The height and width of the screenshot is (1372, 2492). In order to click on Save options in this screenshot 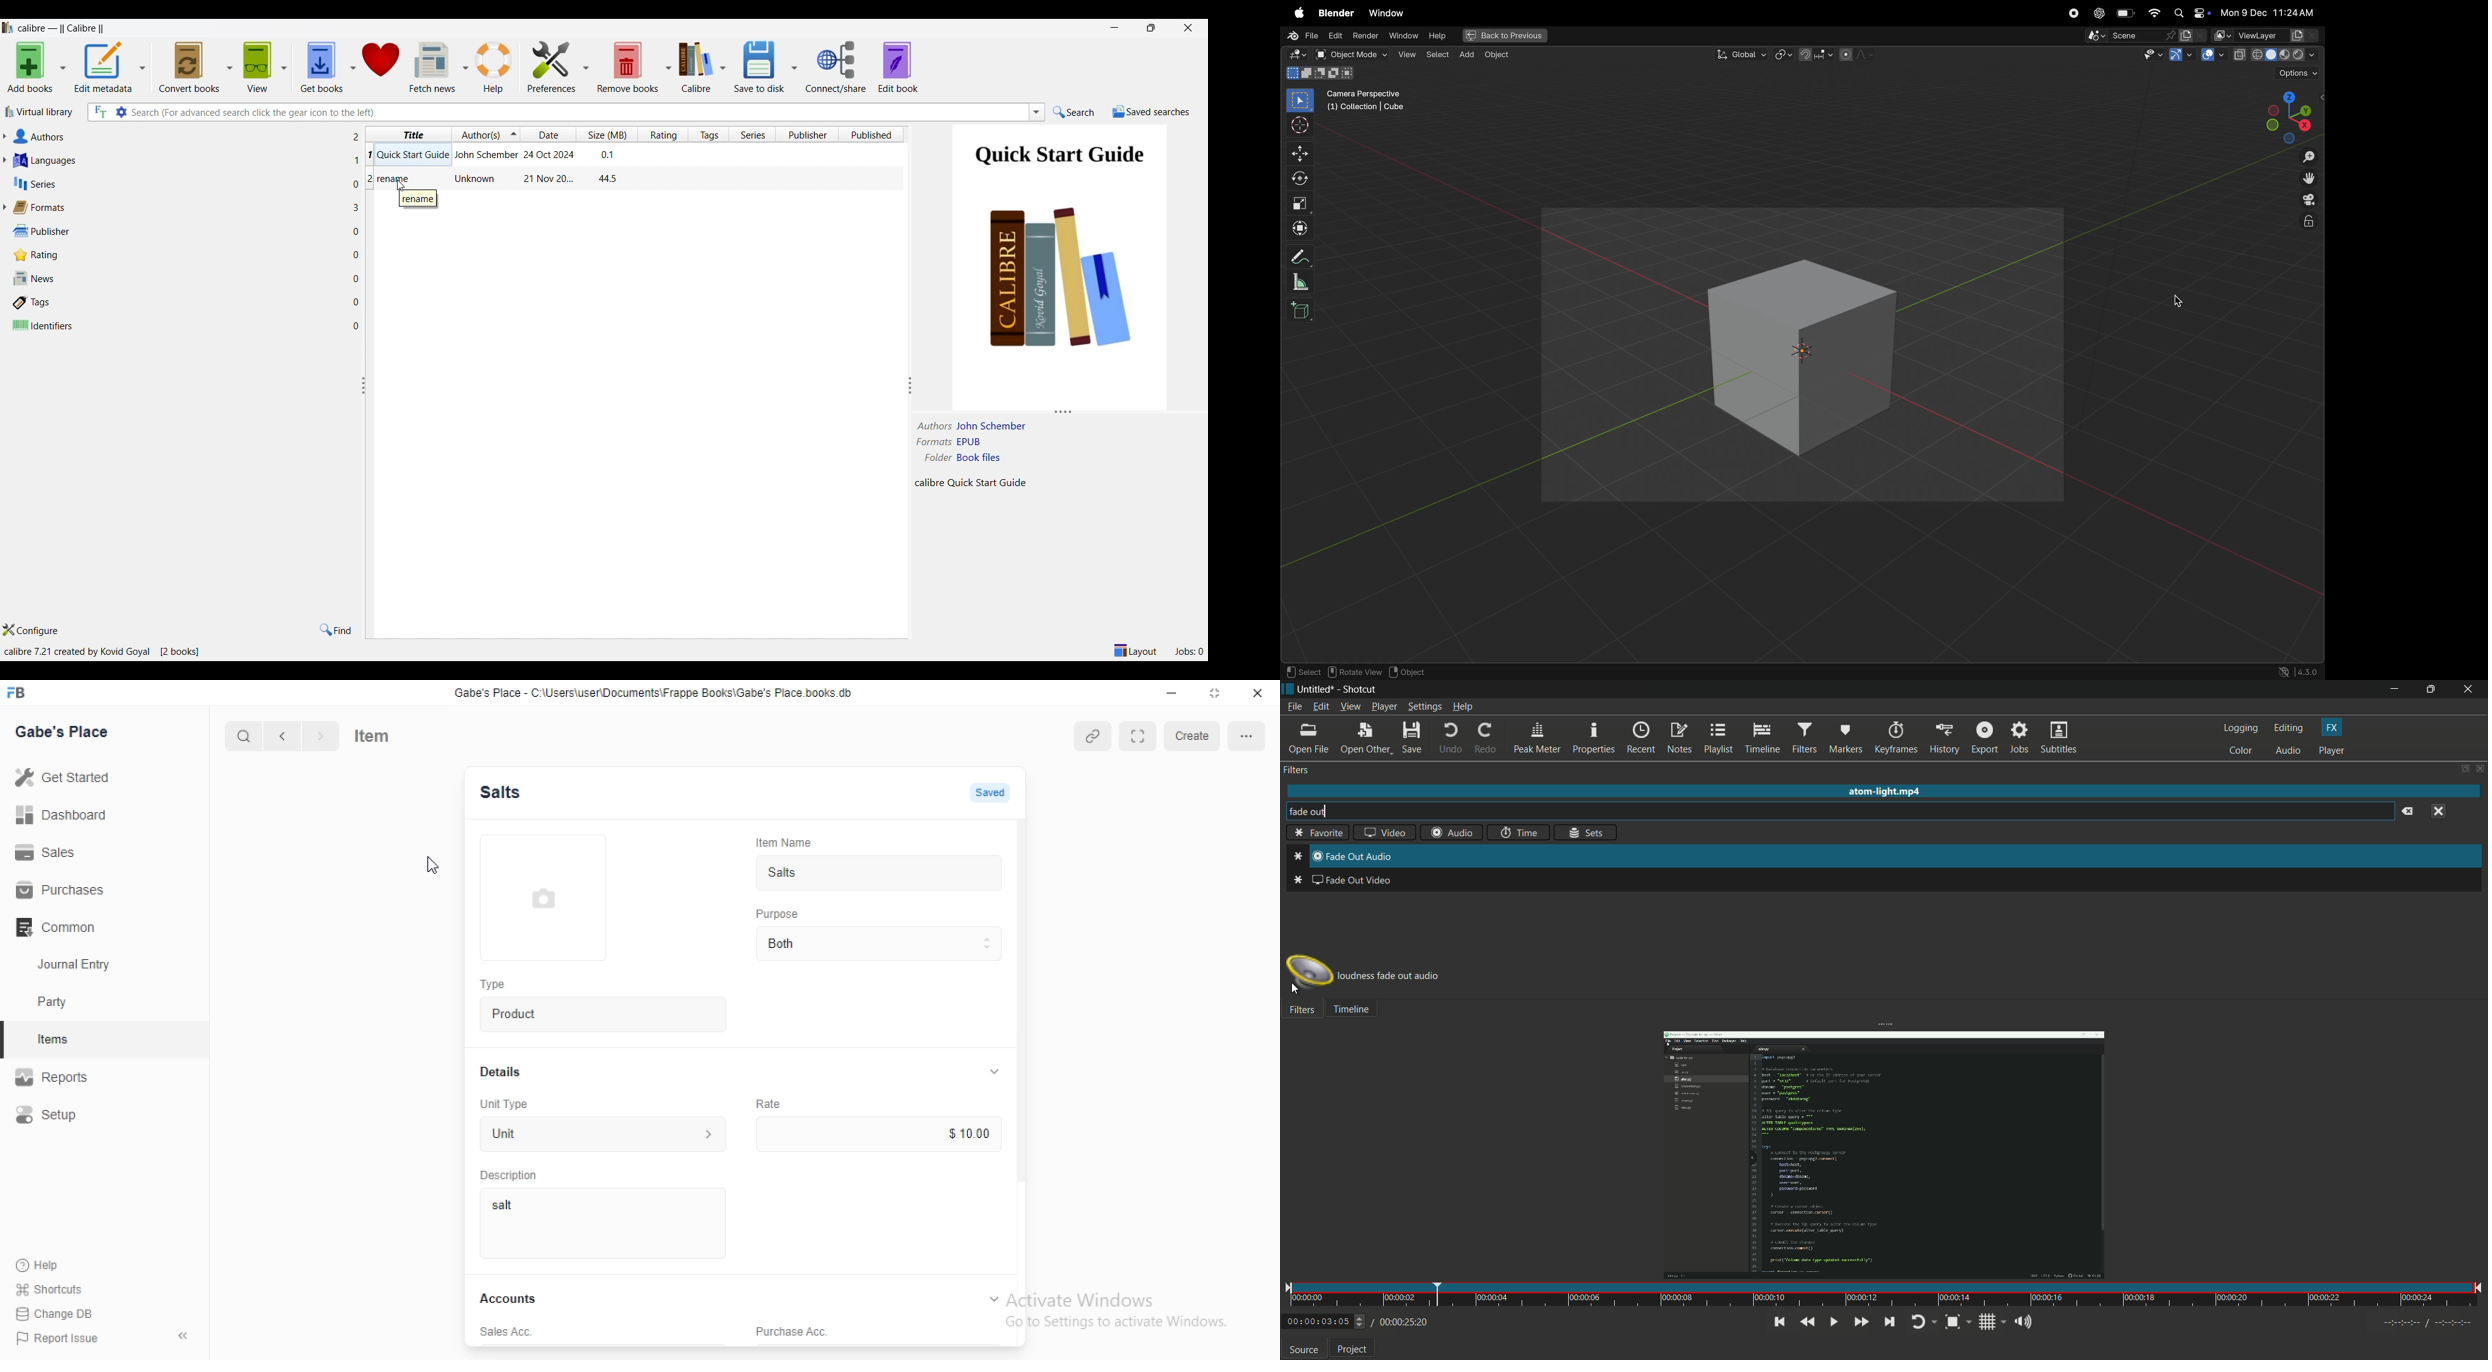, I will do `click(795, 67)`.